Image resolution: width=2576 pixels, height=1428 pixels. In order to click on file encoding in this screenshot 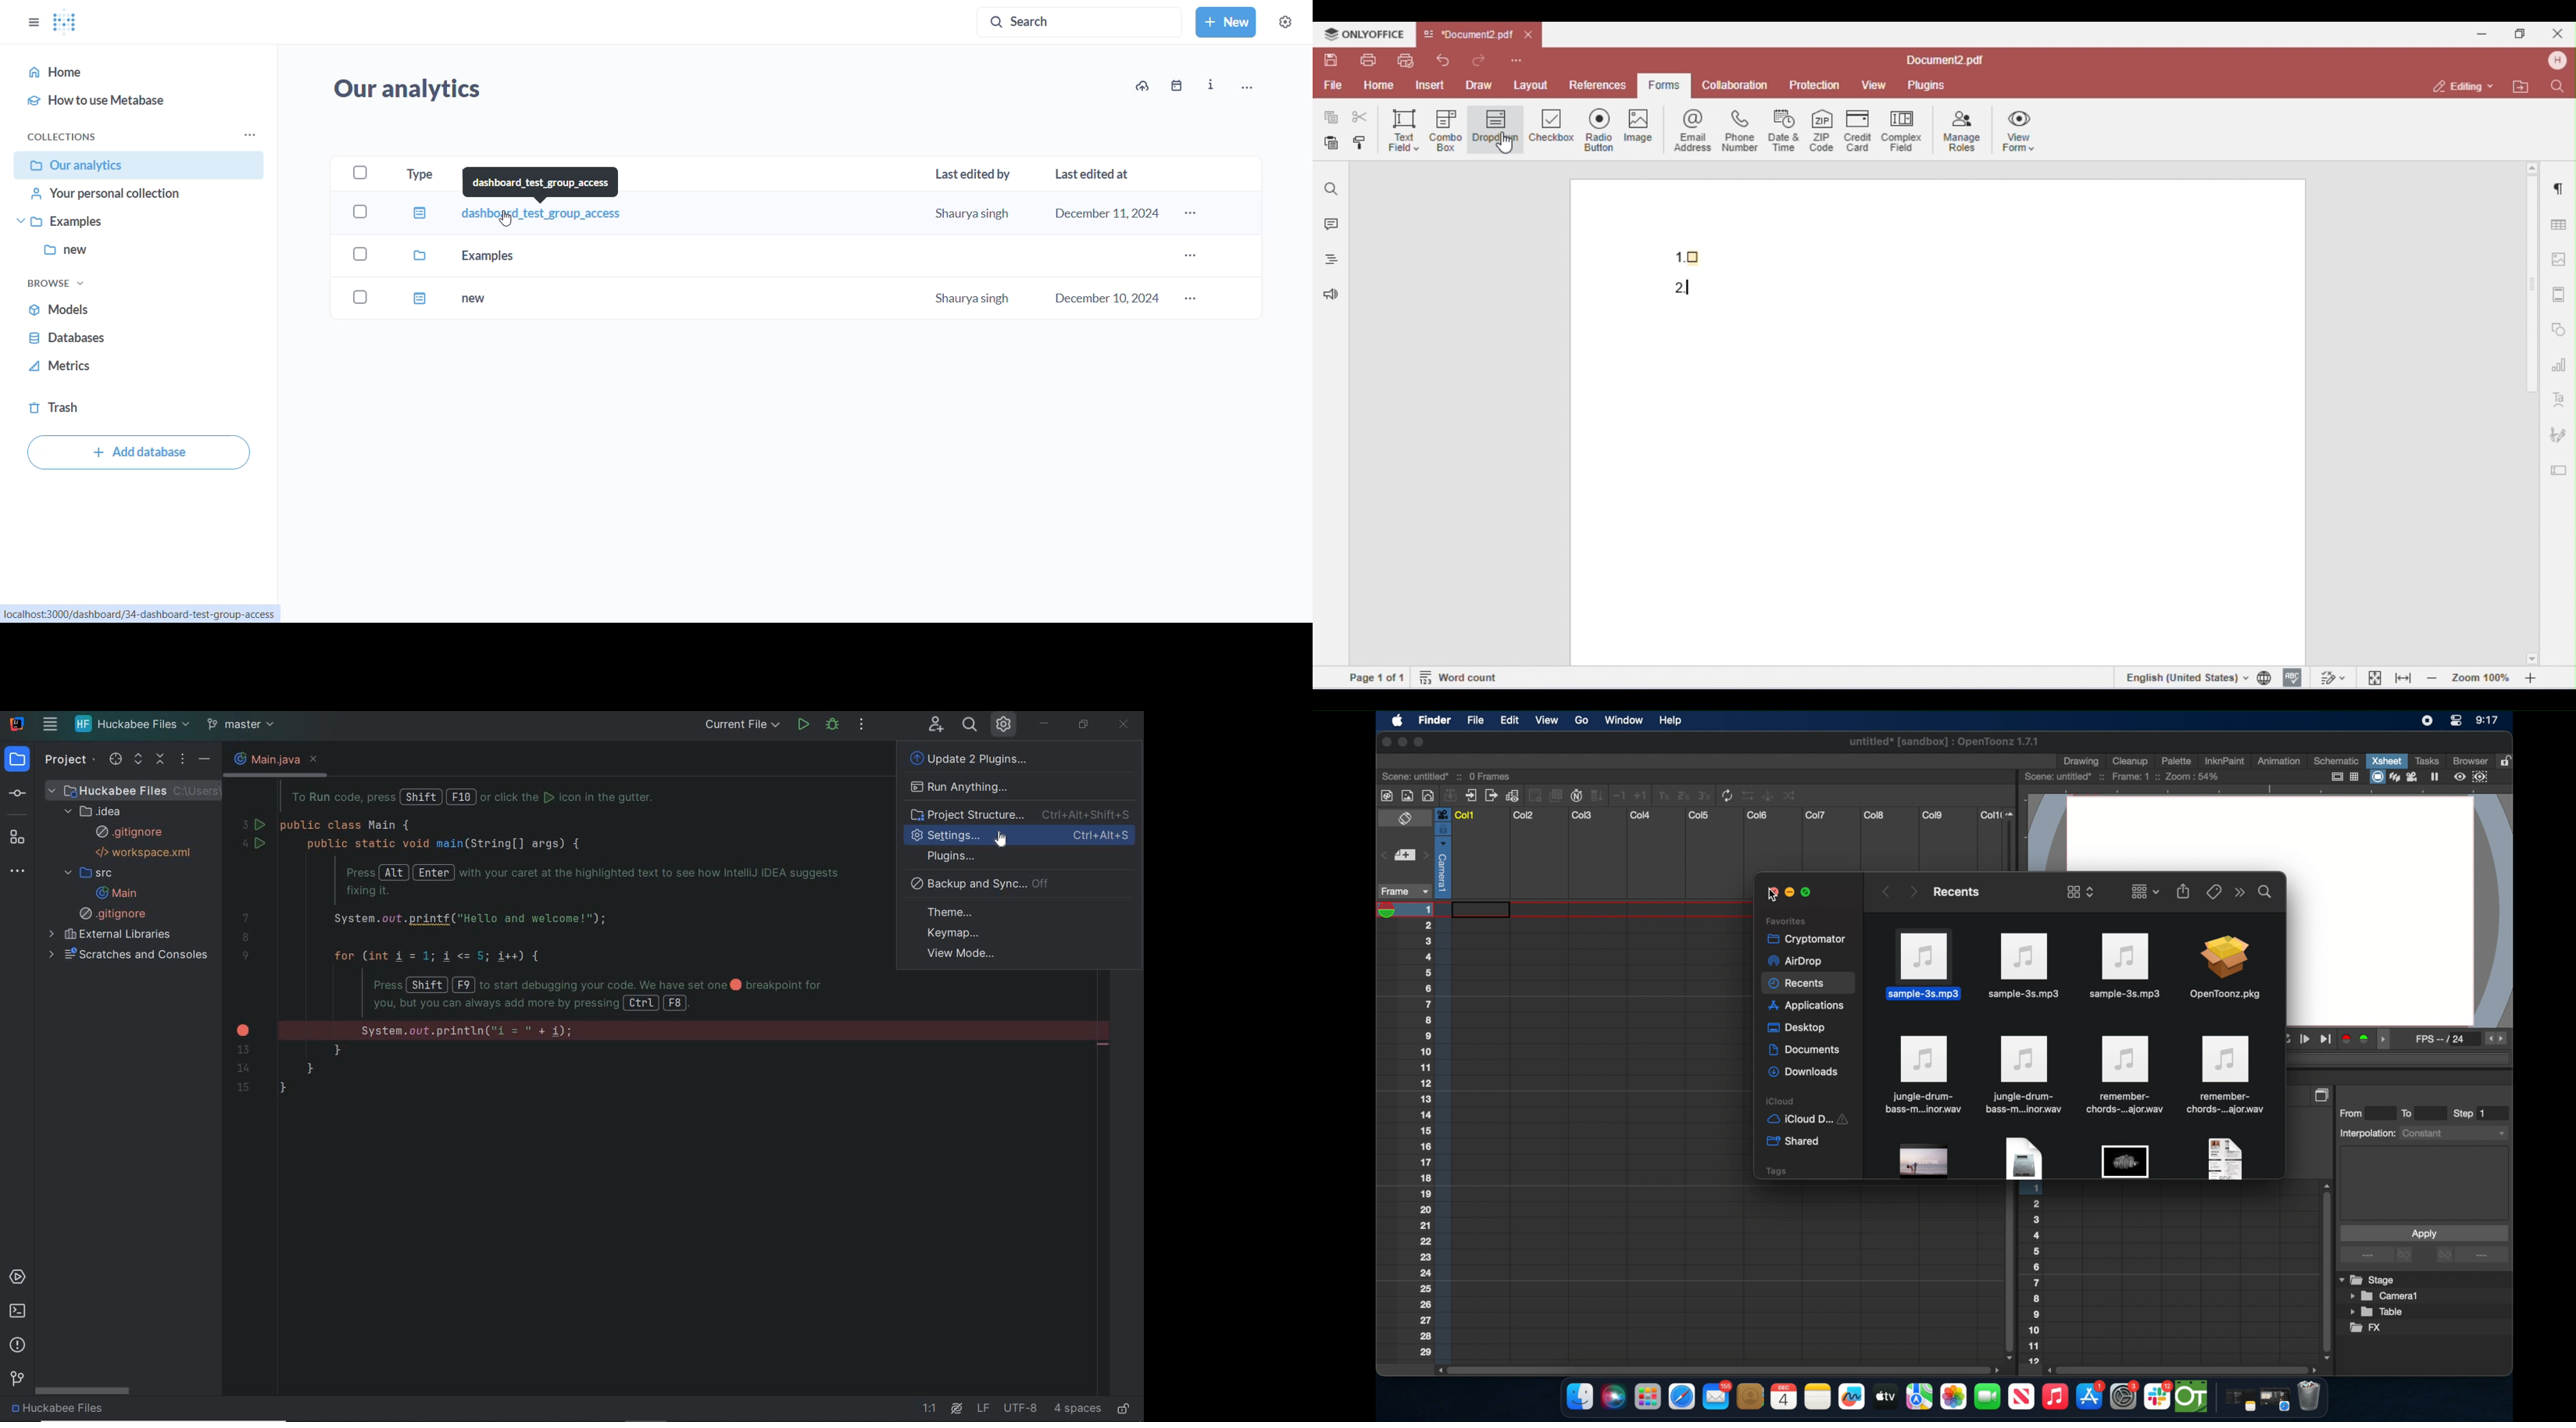, I will do `click(1020, 1408)`.